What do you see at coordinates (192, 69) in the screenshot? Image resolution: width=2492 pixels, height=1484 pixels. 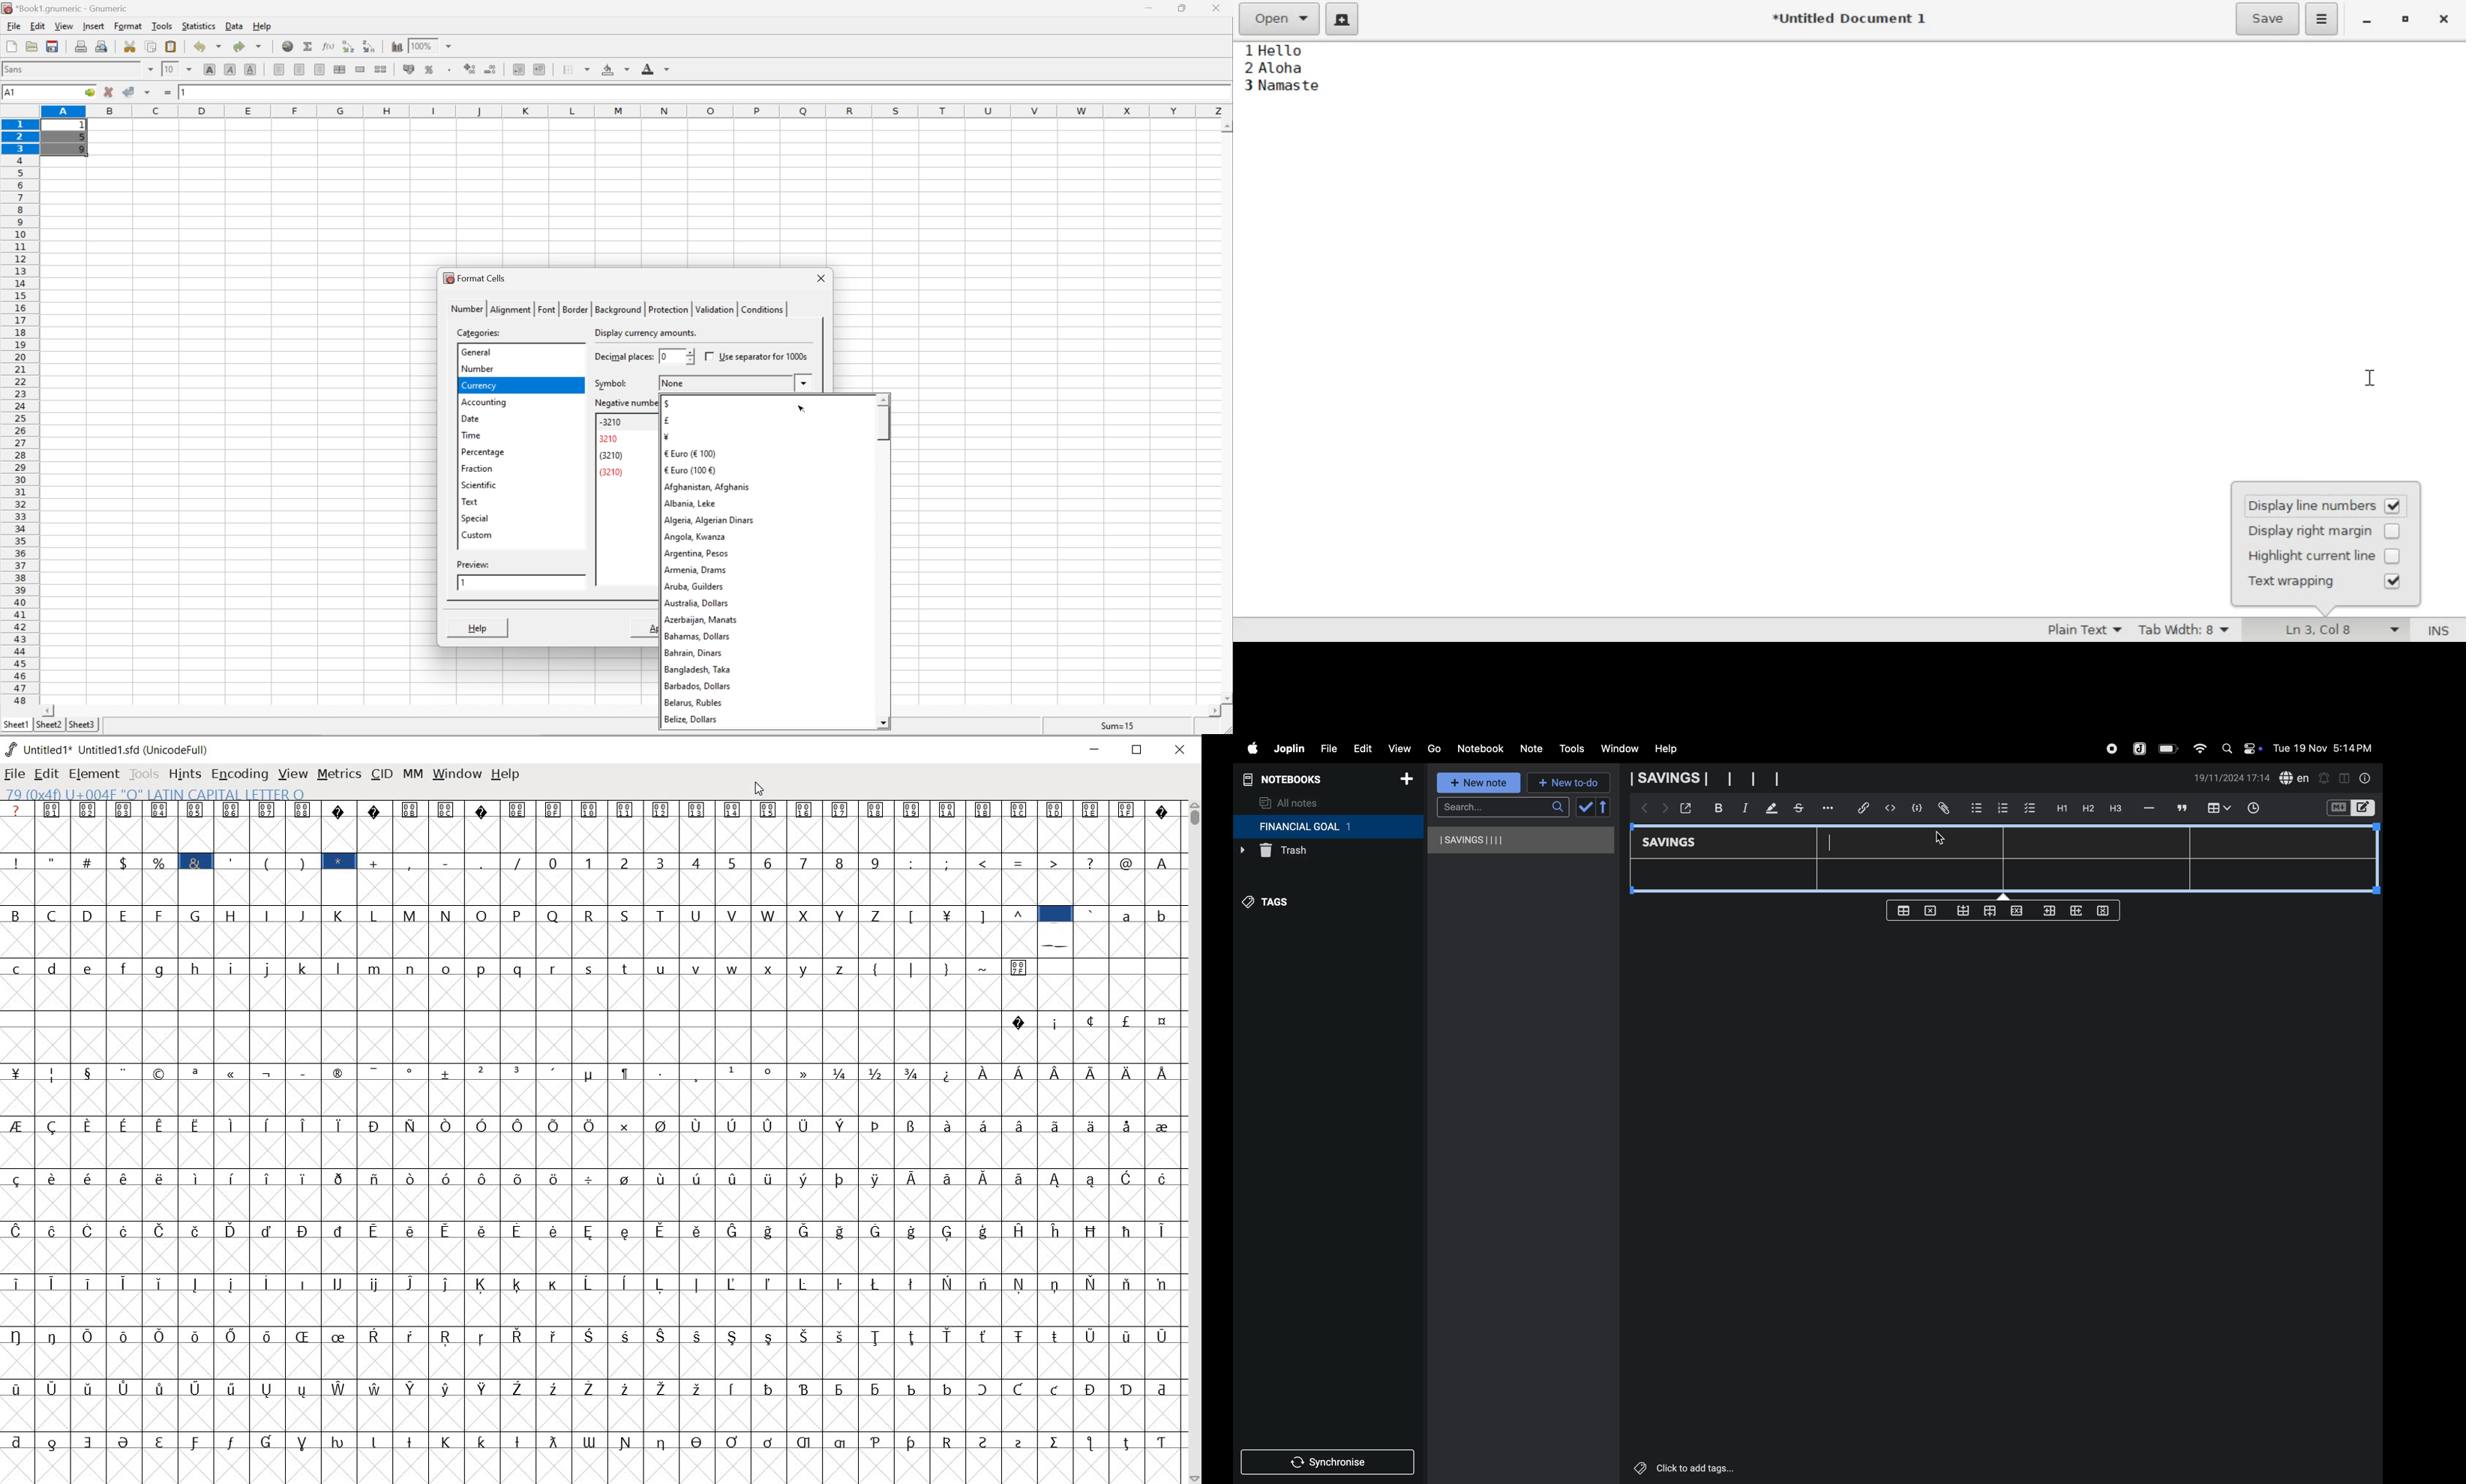 I see `drop down` at bounding box center [192, 69].